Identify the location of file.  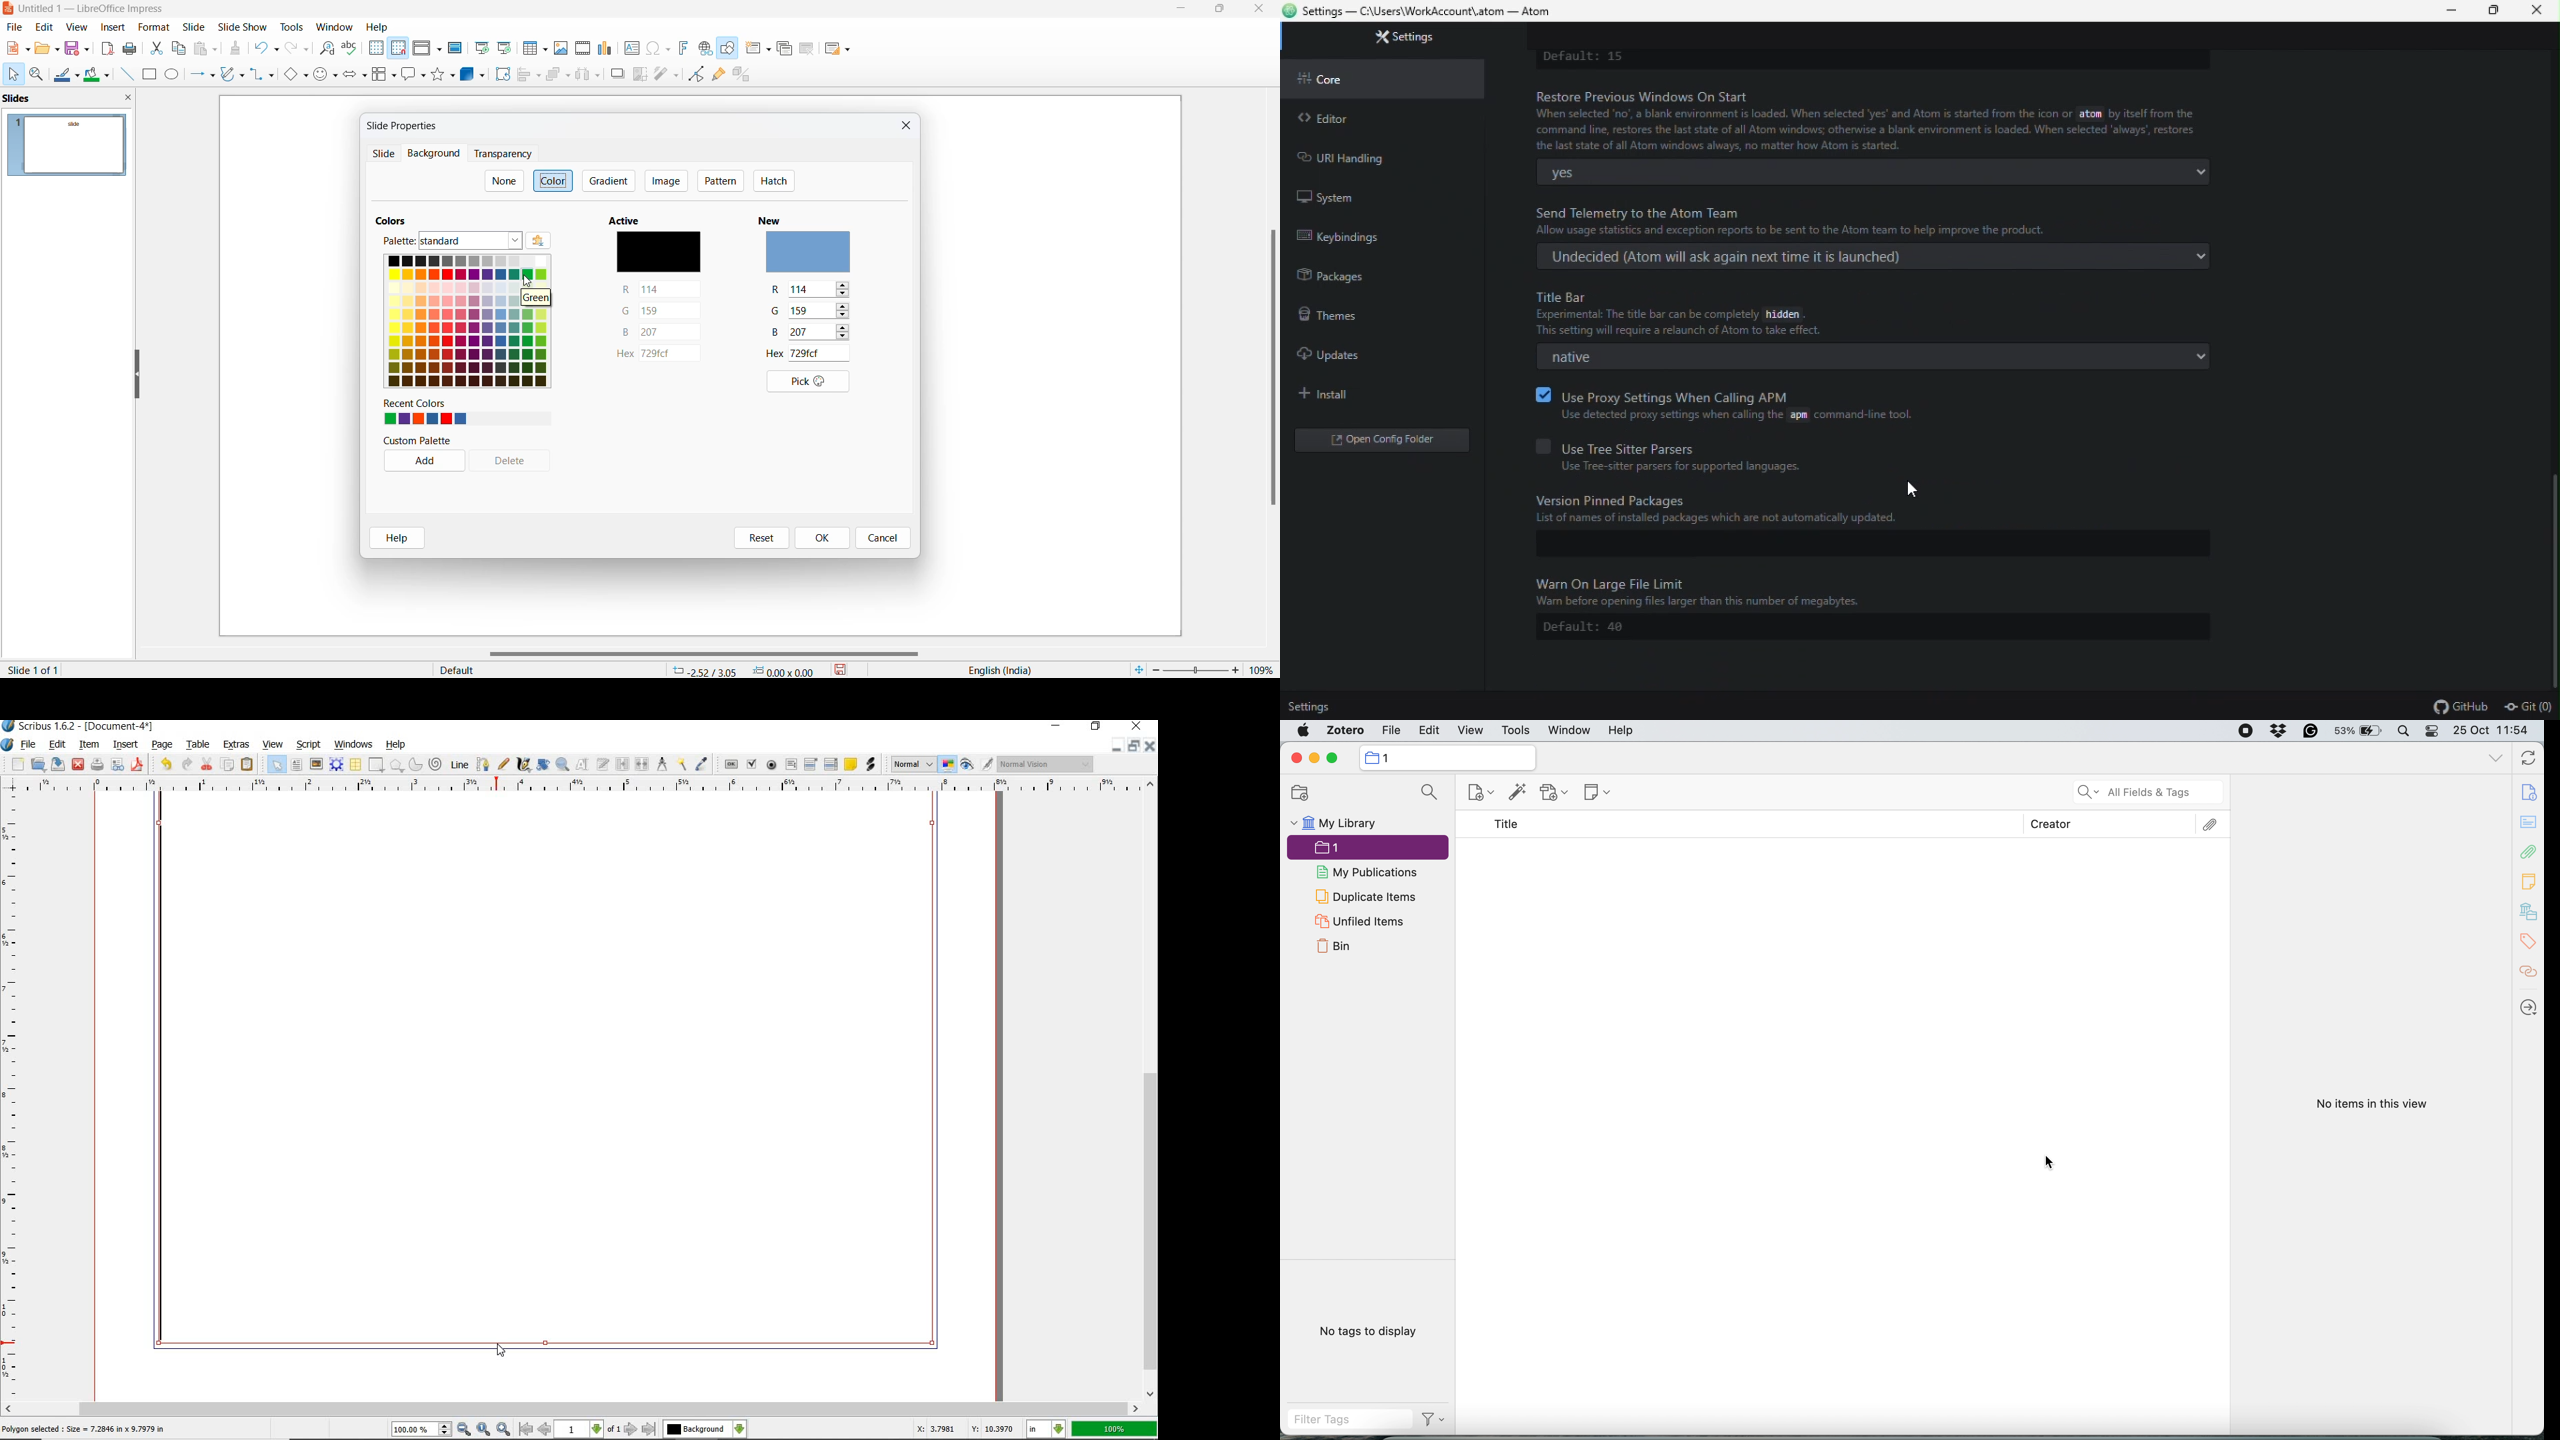
(1389, 730).